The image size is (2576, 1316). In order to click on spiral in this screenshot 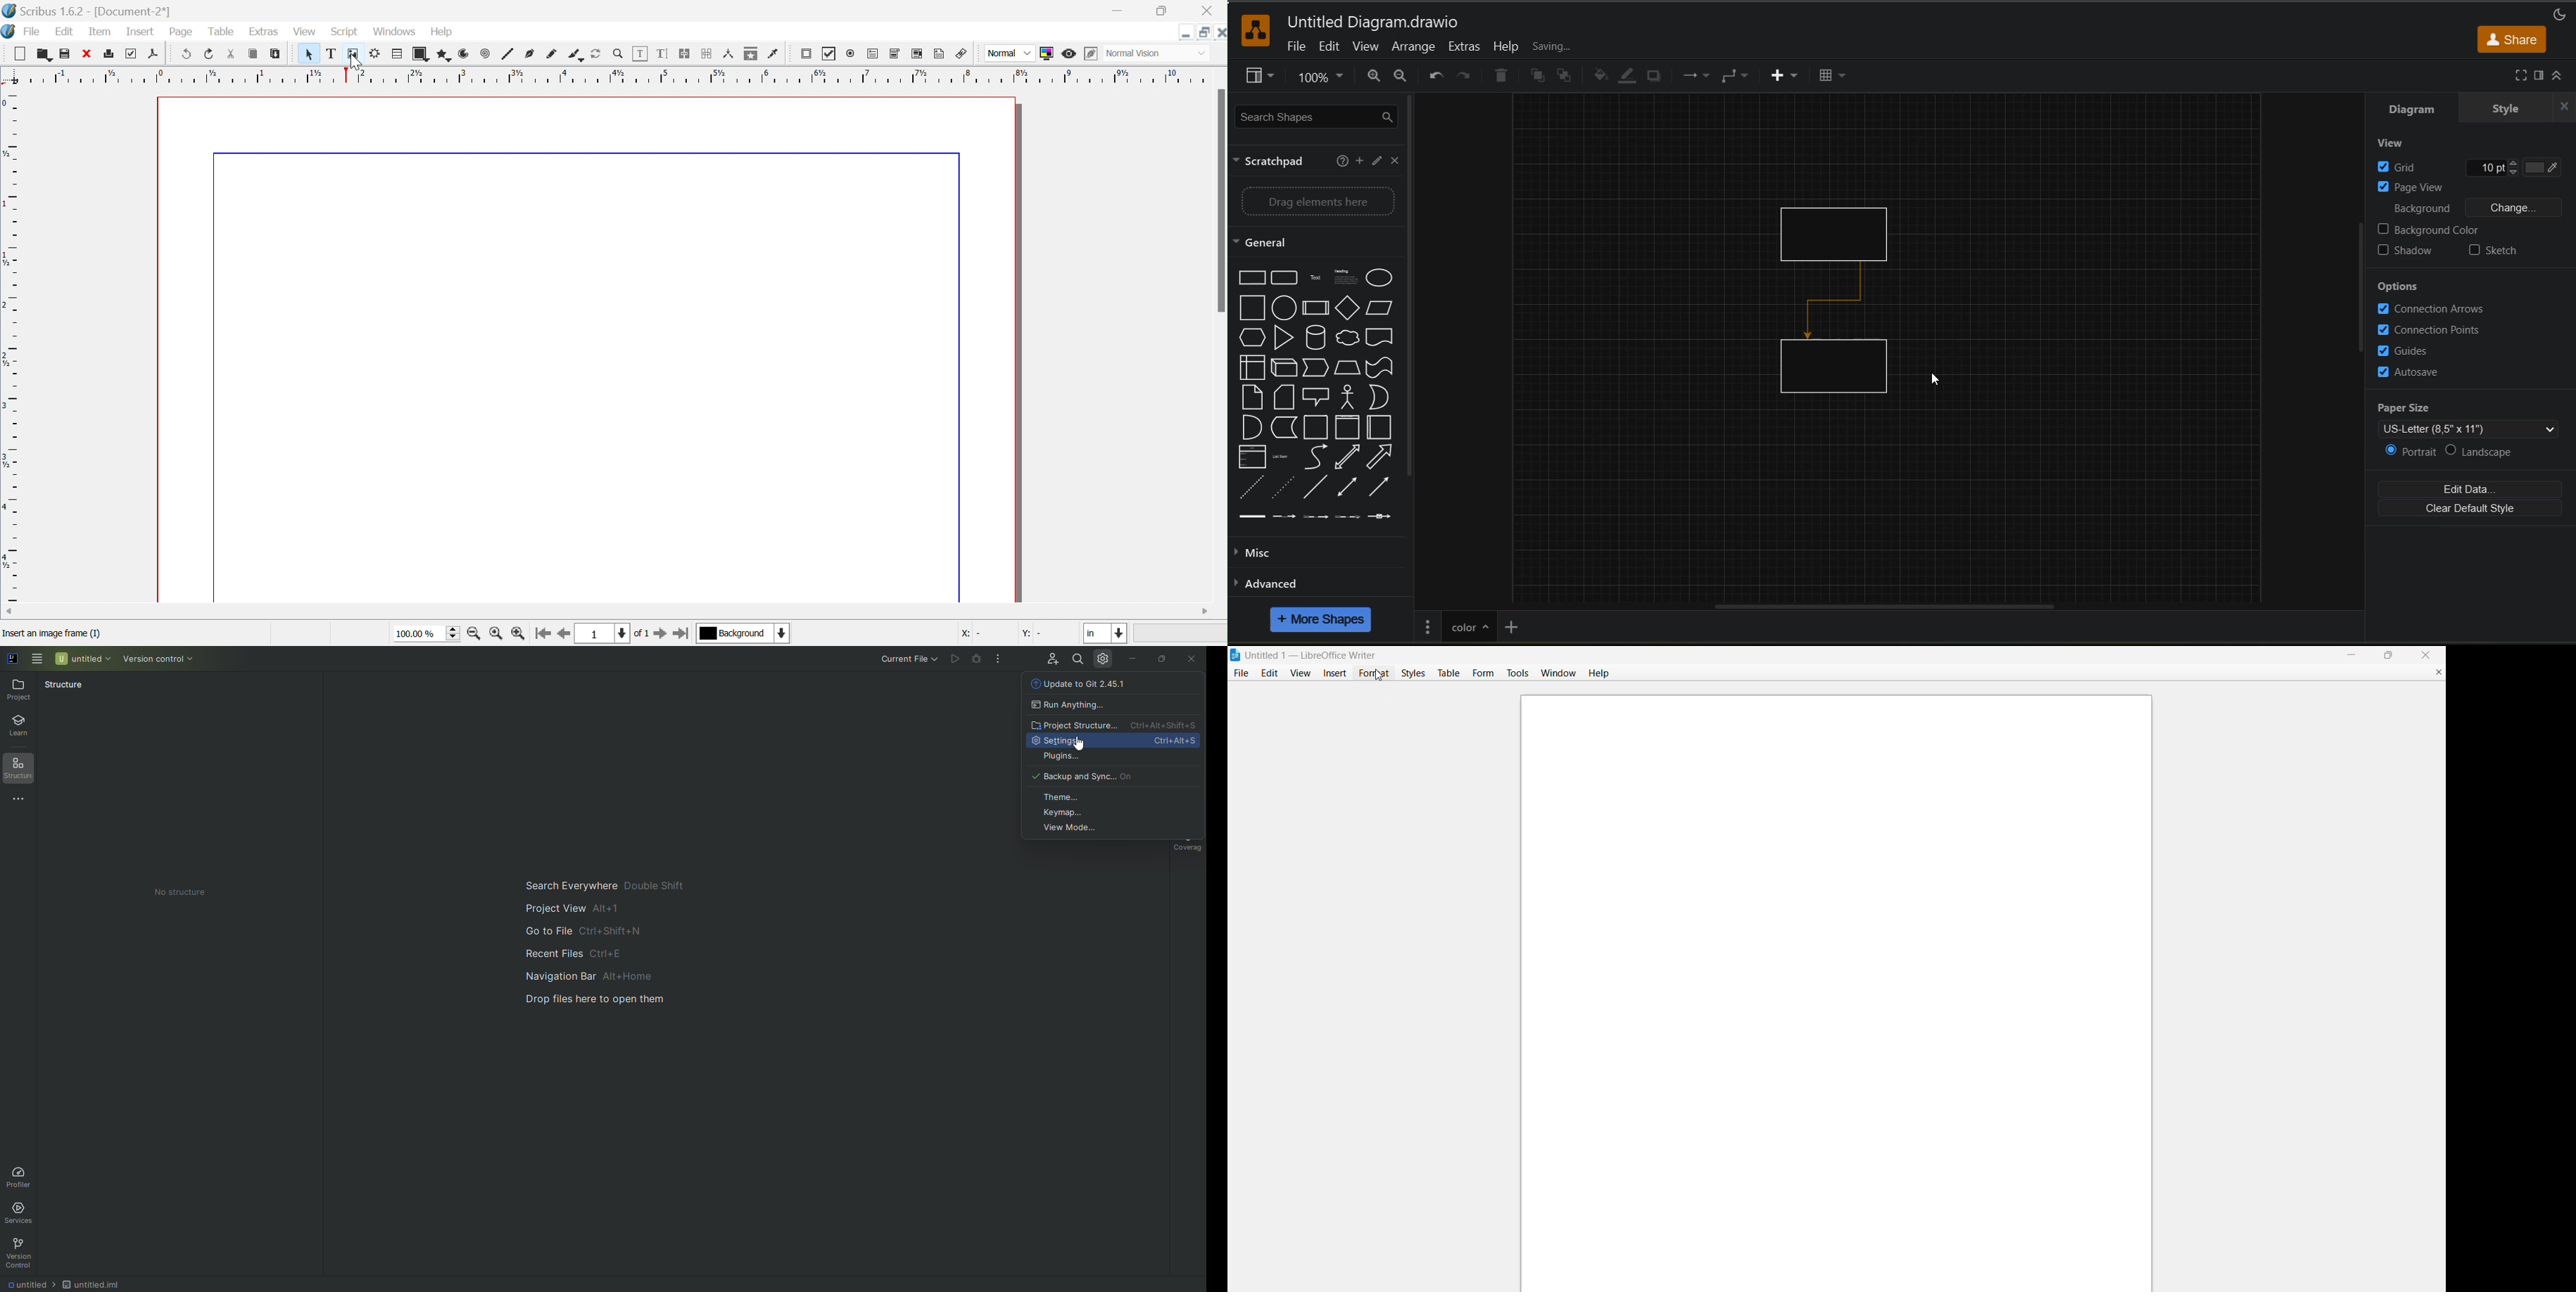, I will do `click(485, 53)`.